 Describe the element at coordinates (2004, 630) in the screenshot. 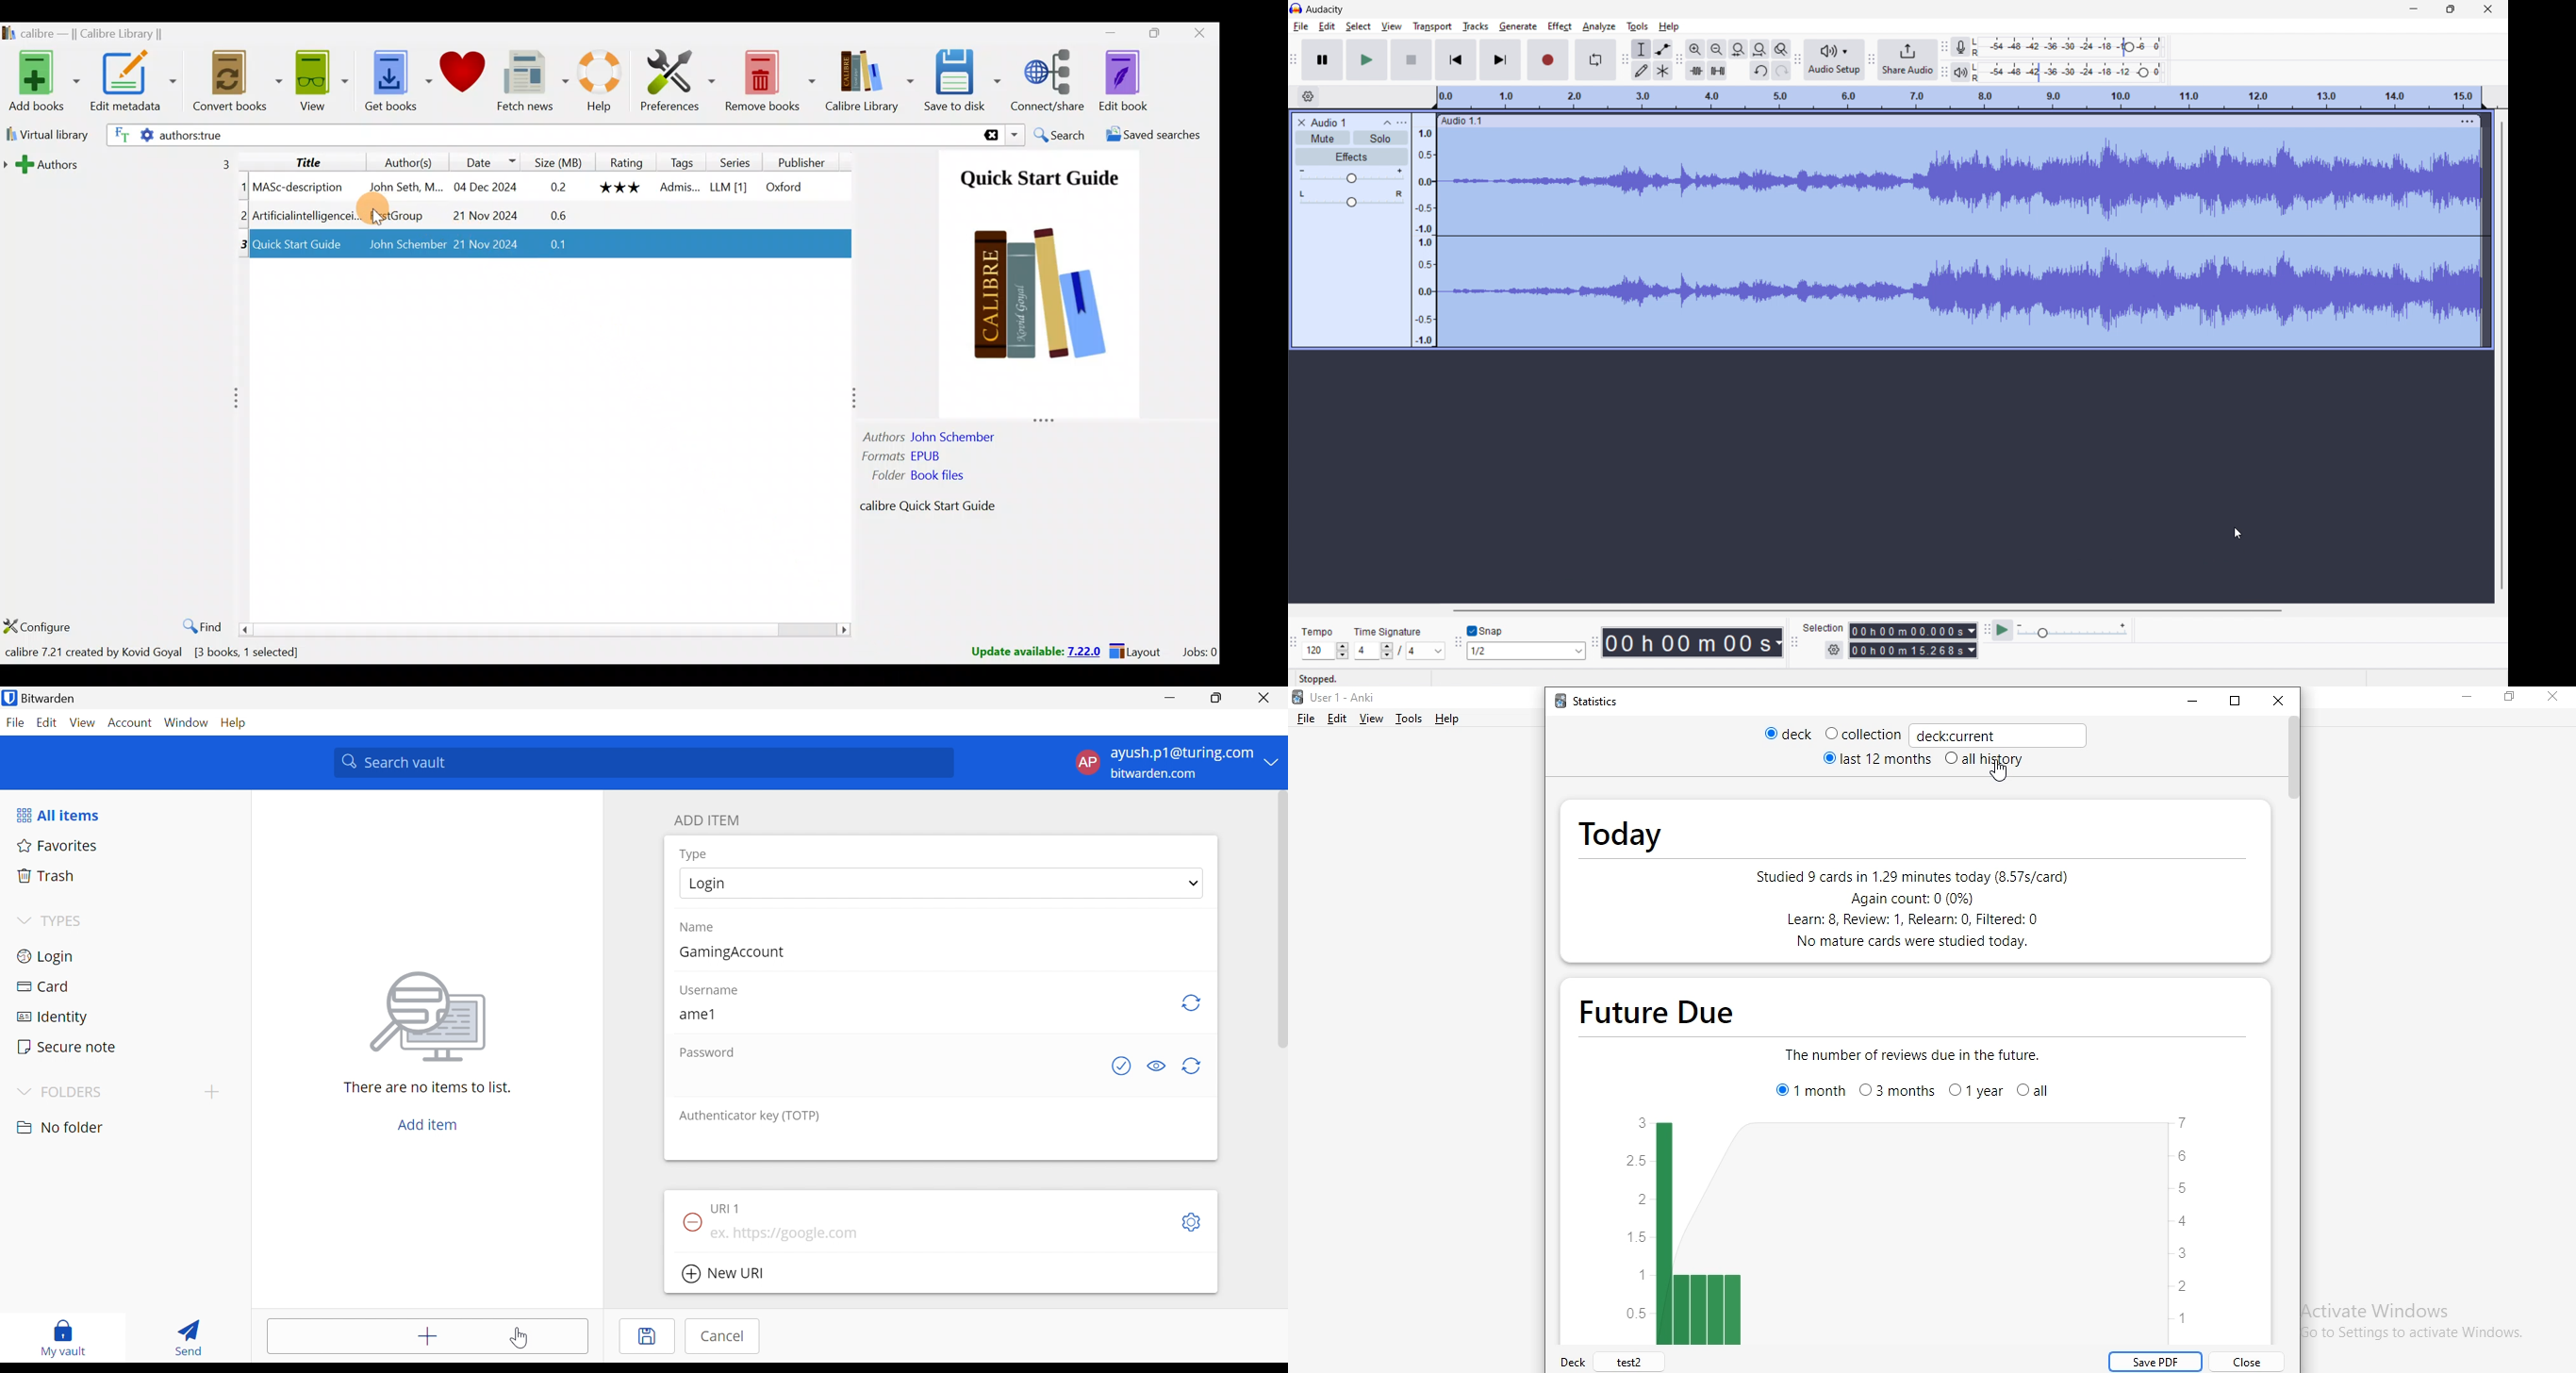

I see `play at speed` at that location.